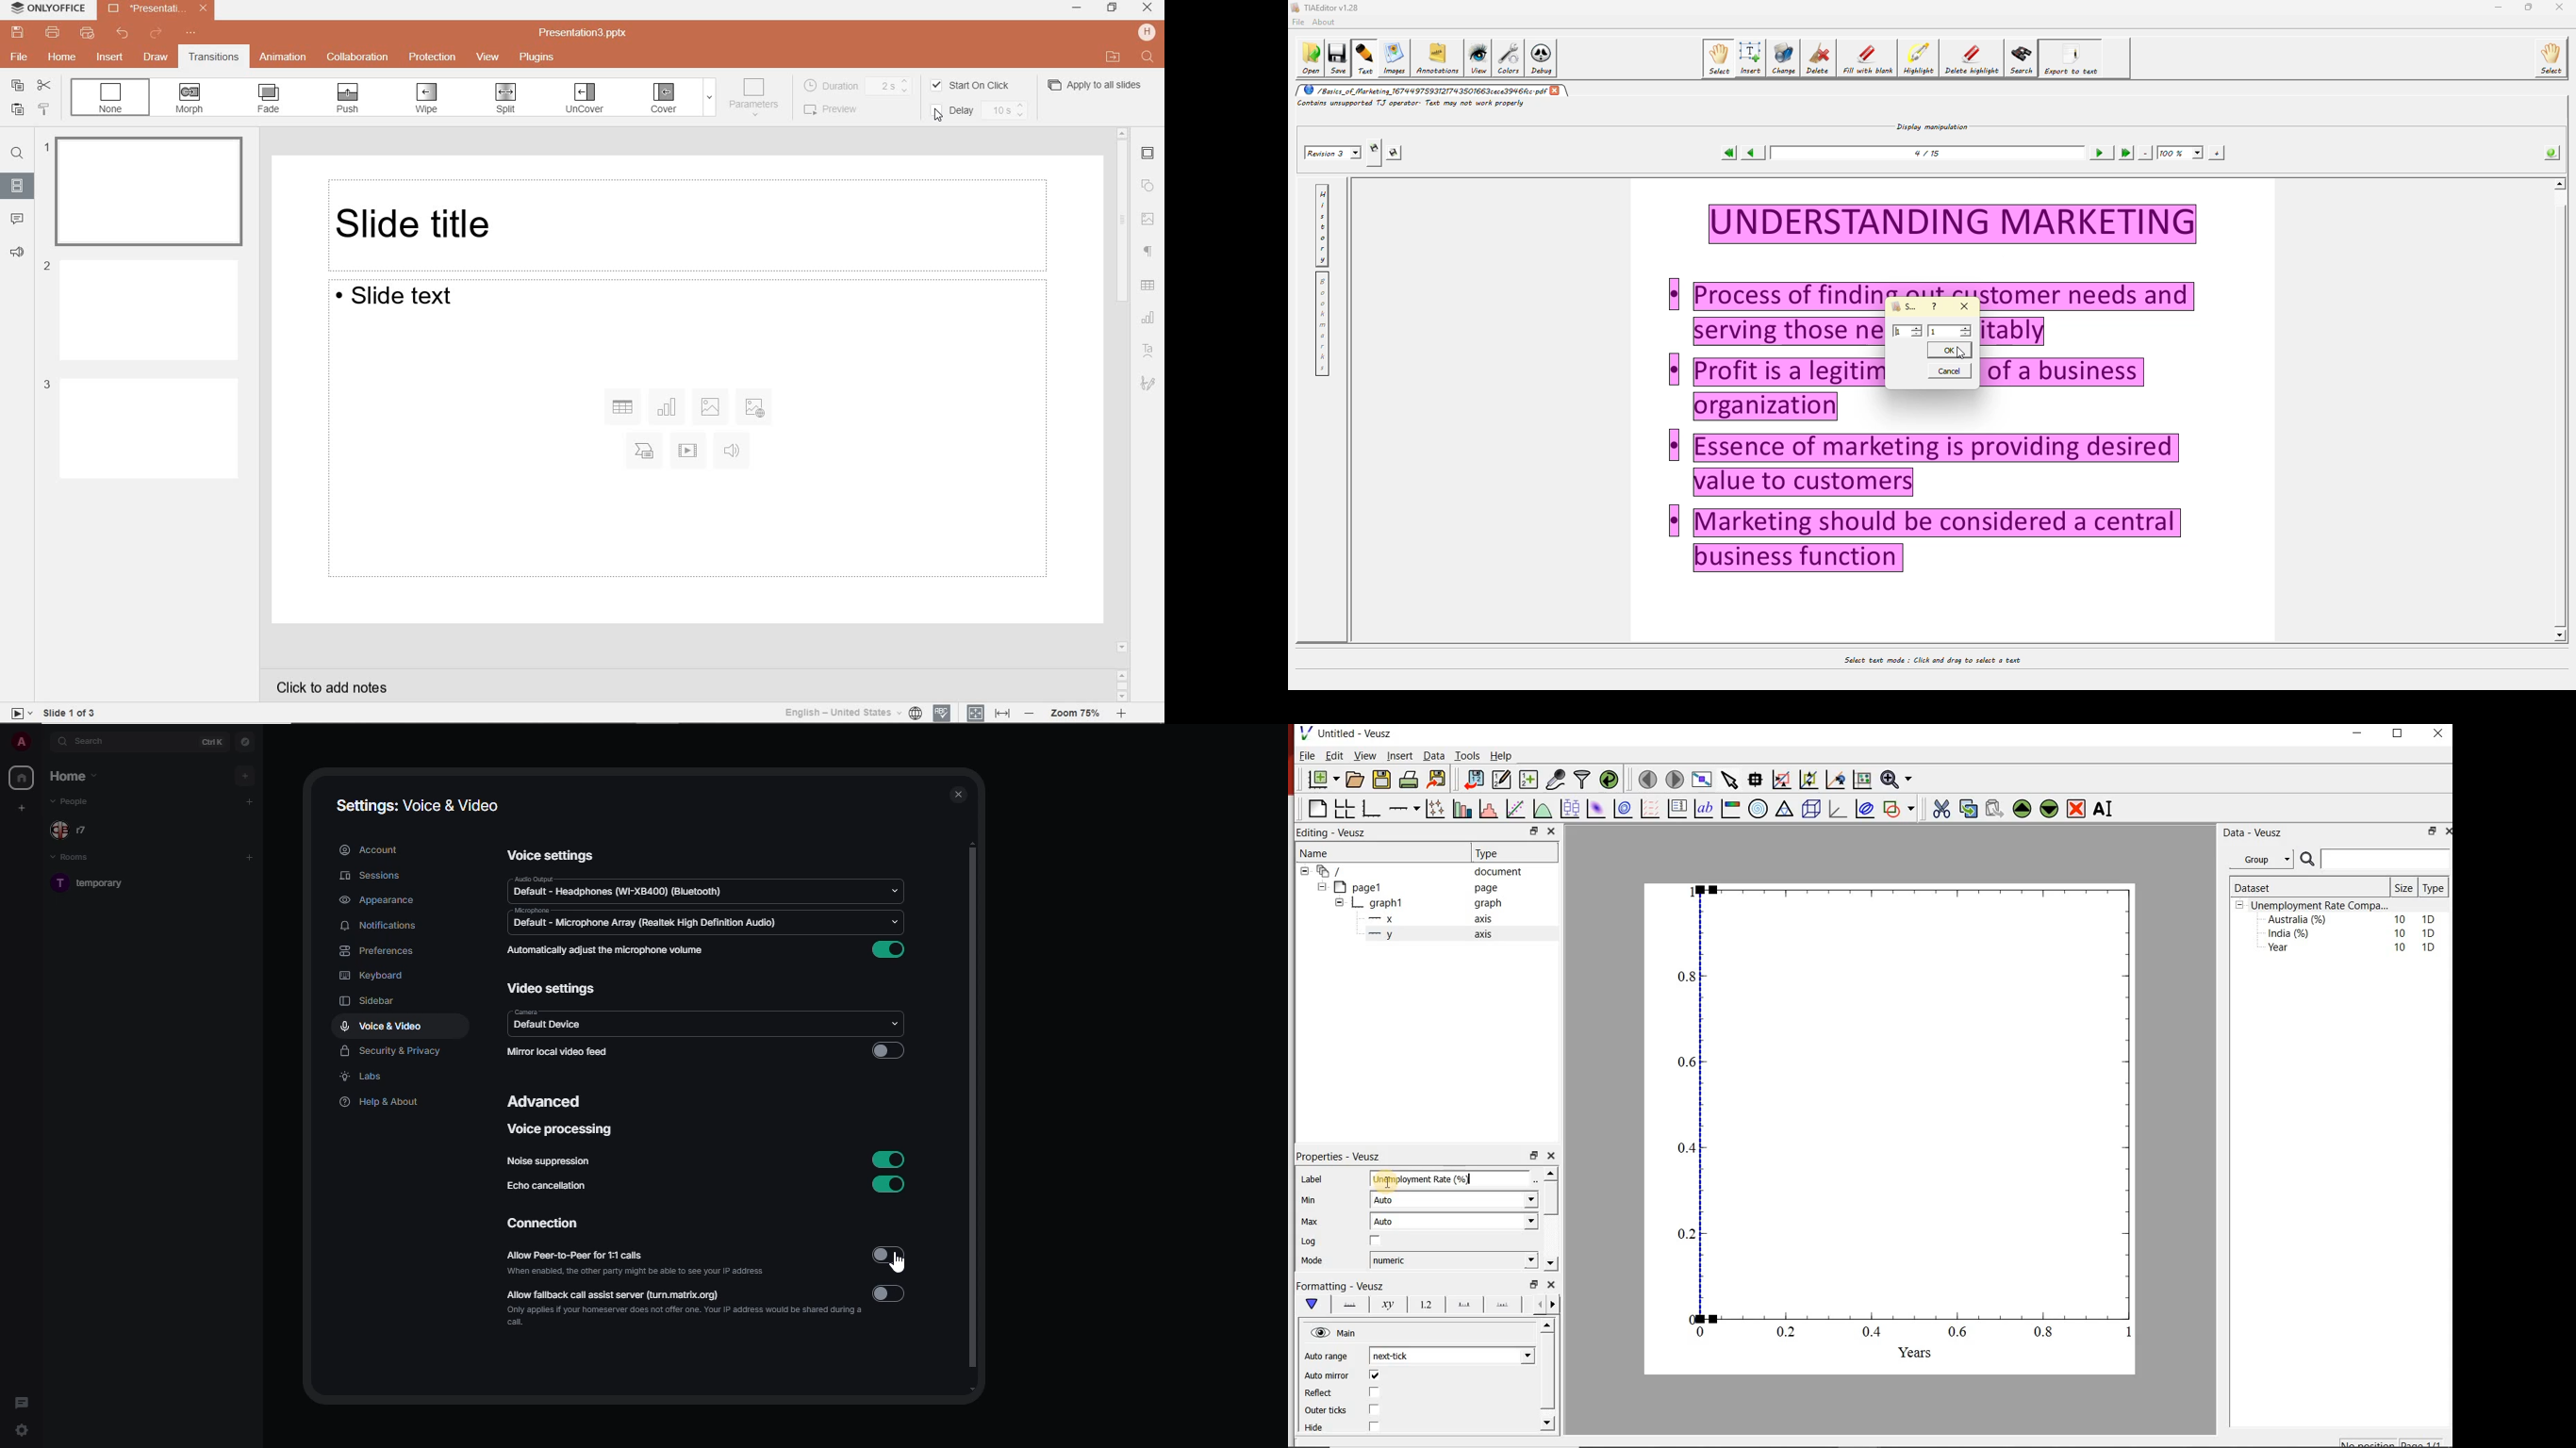 The image size is (2576, 1456). Describe the element at coordinates (956, 796) in the screenshot. I see `close` at that location.